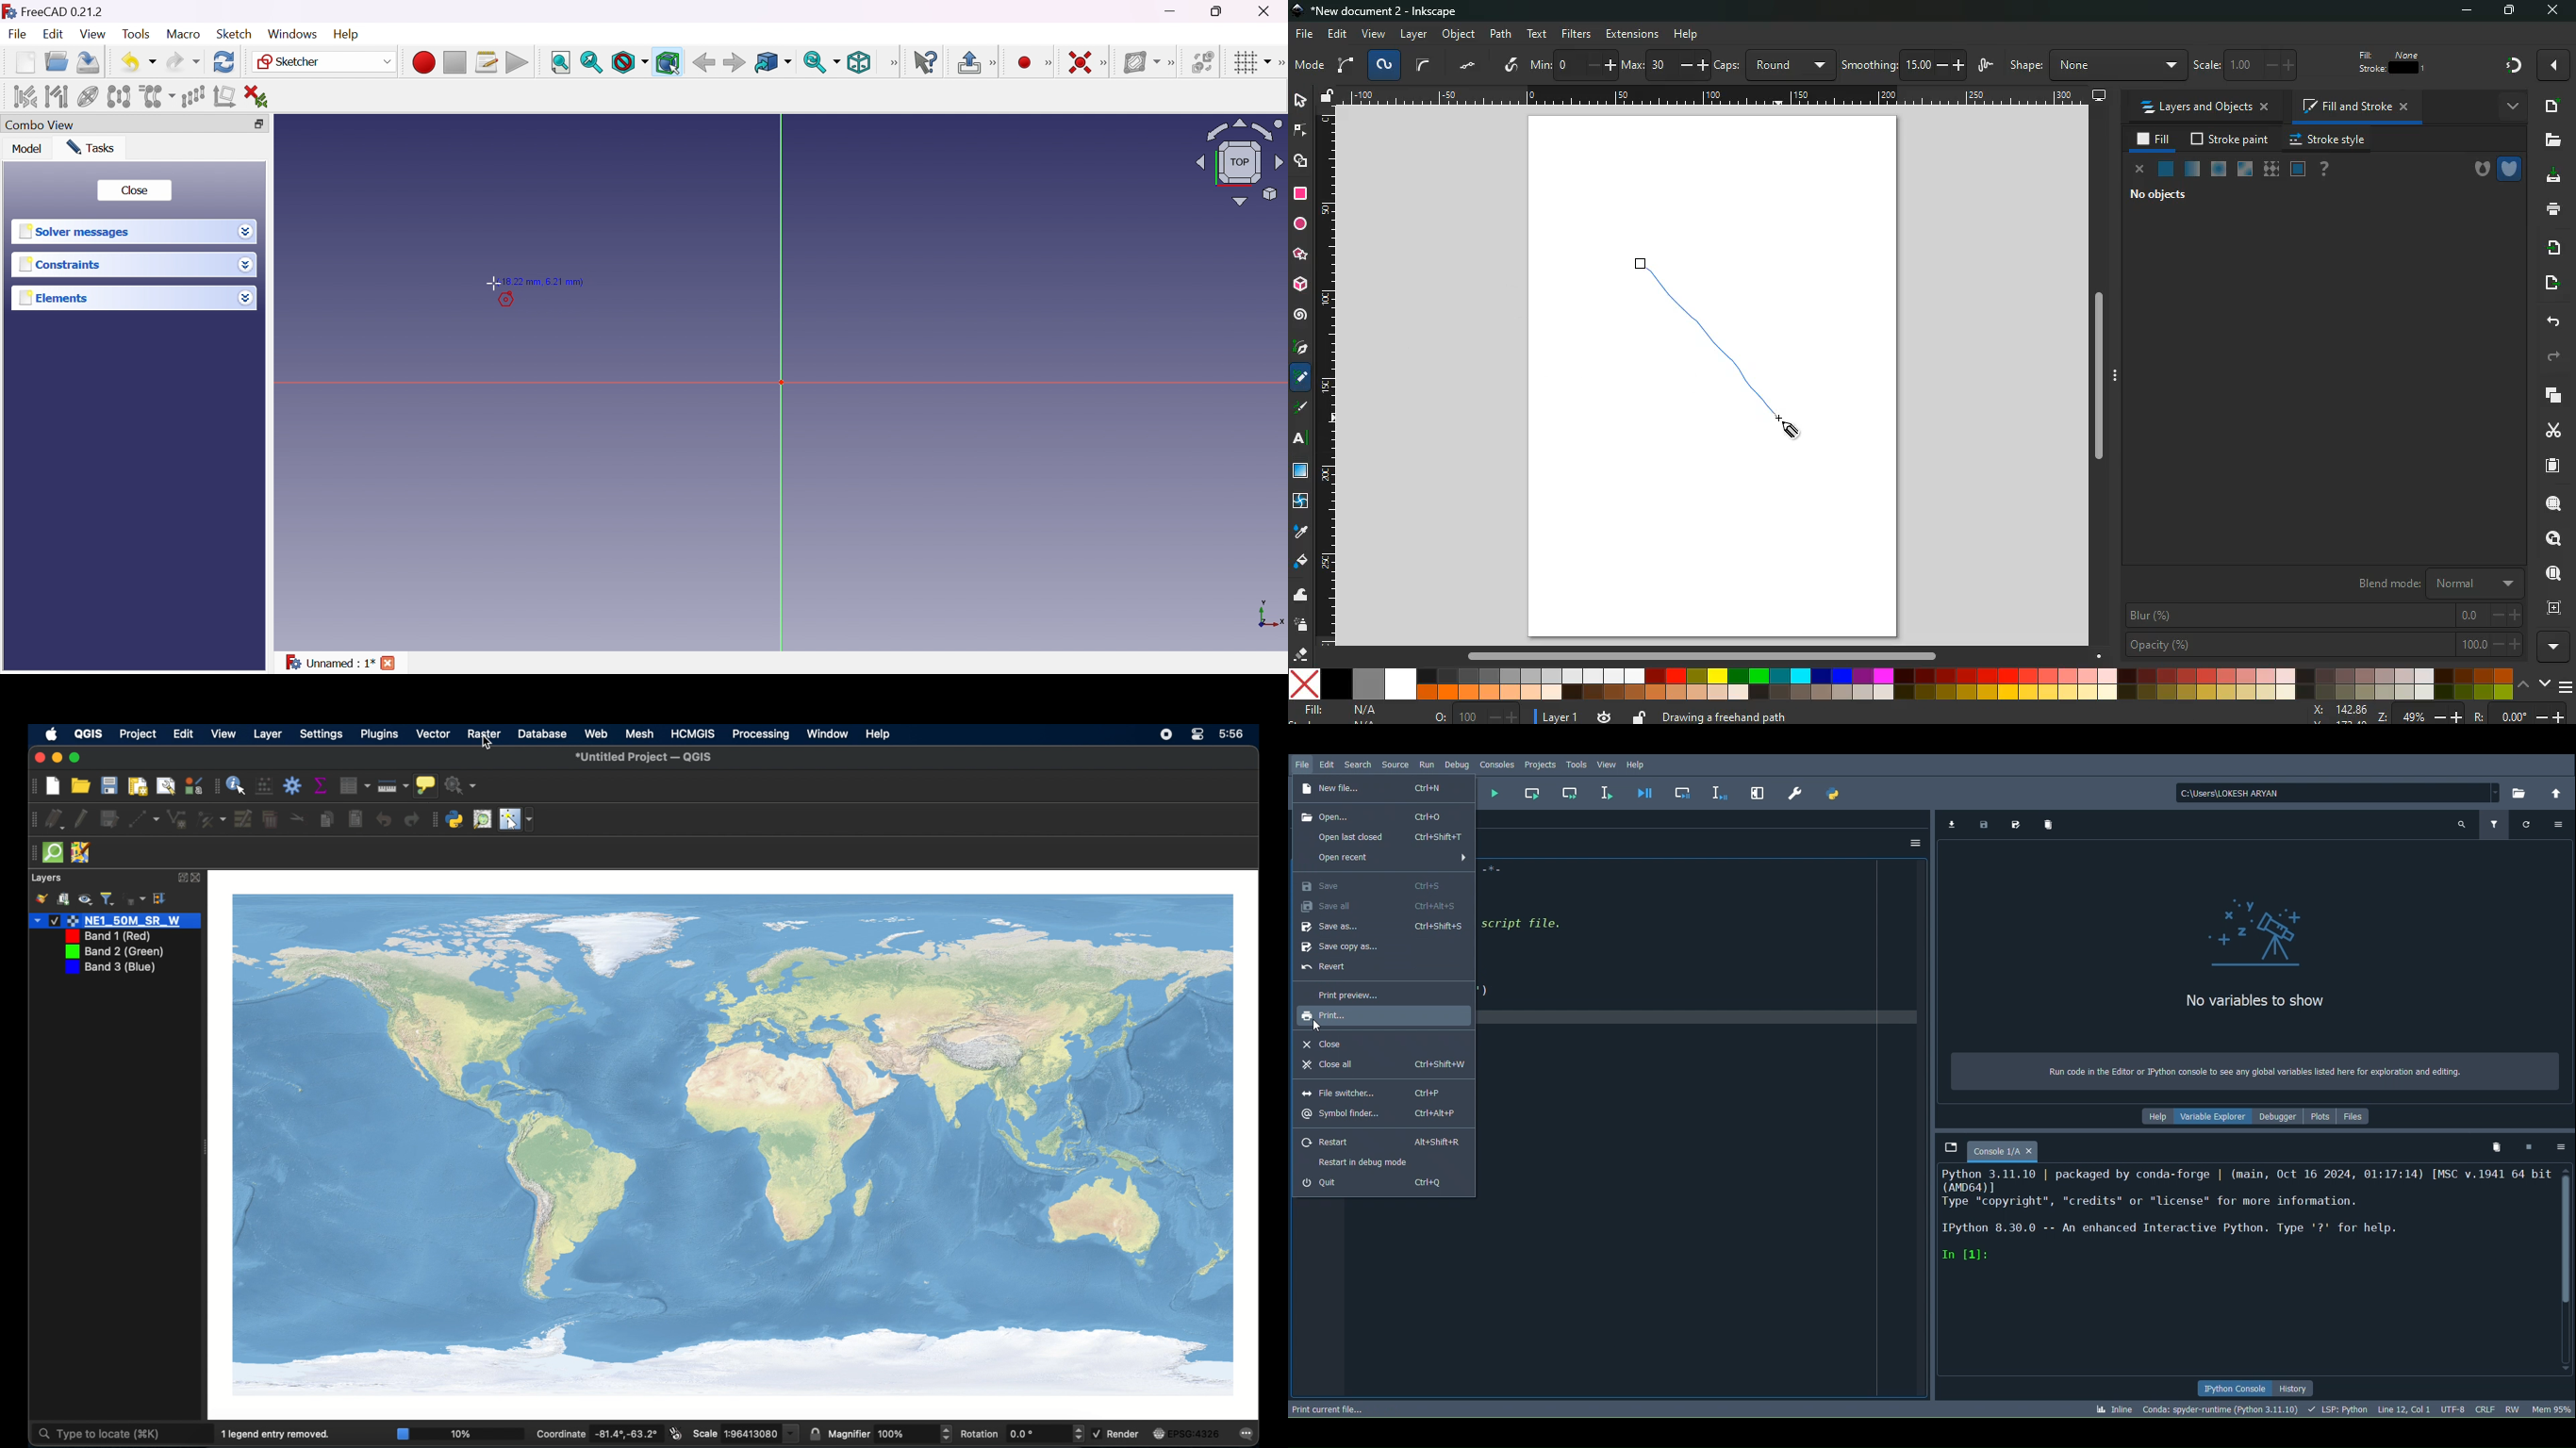  Describe the element at coordinates (105, 937) in the screenshot. I see `layer 2` at that location.